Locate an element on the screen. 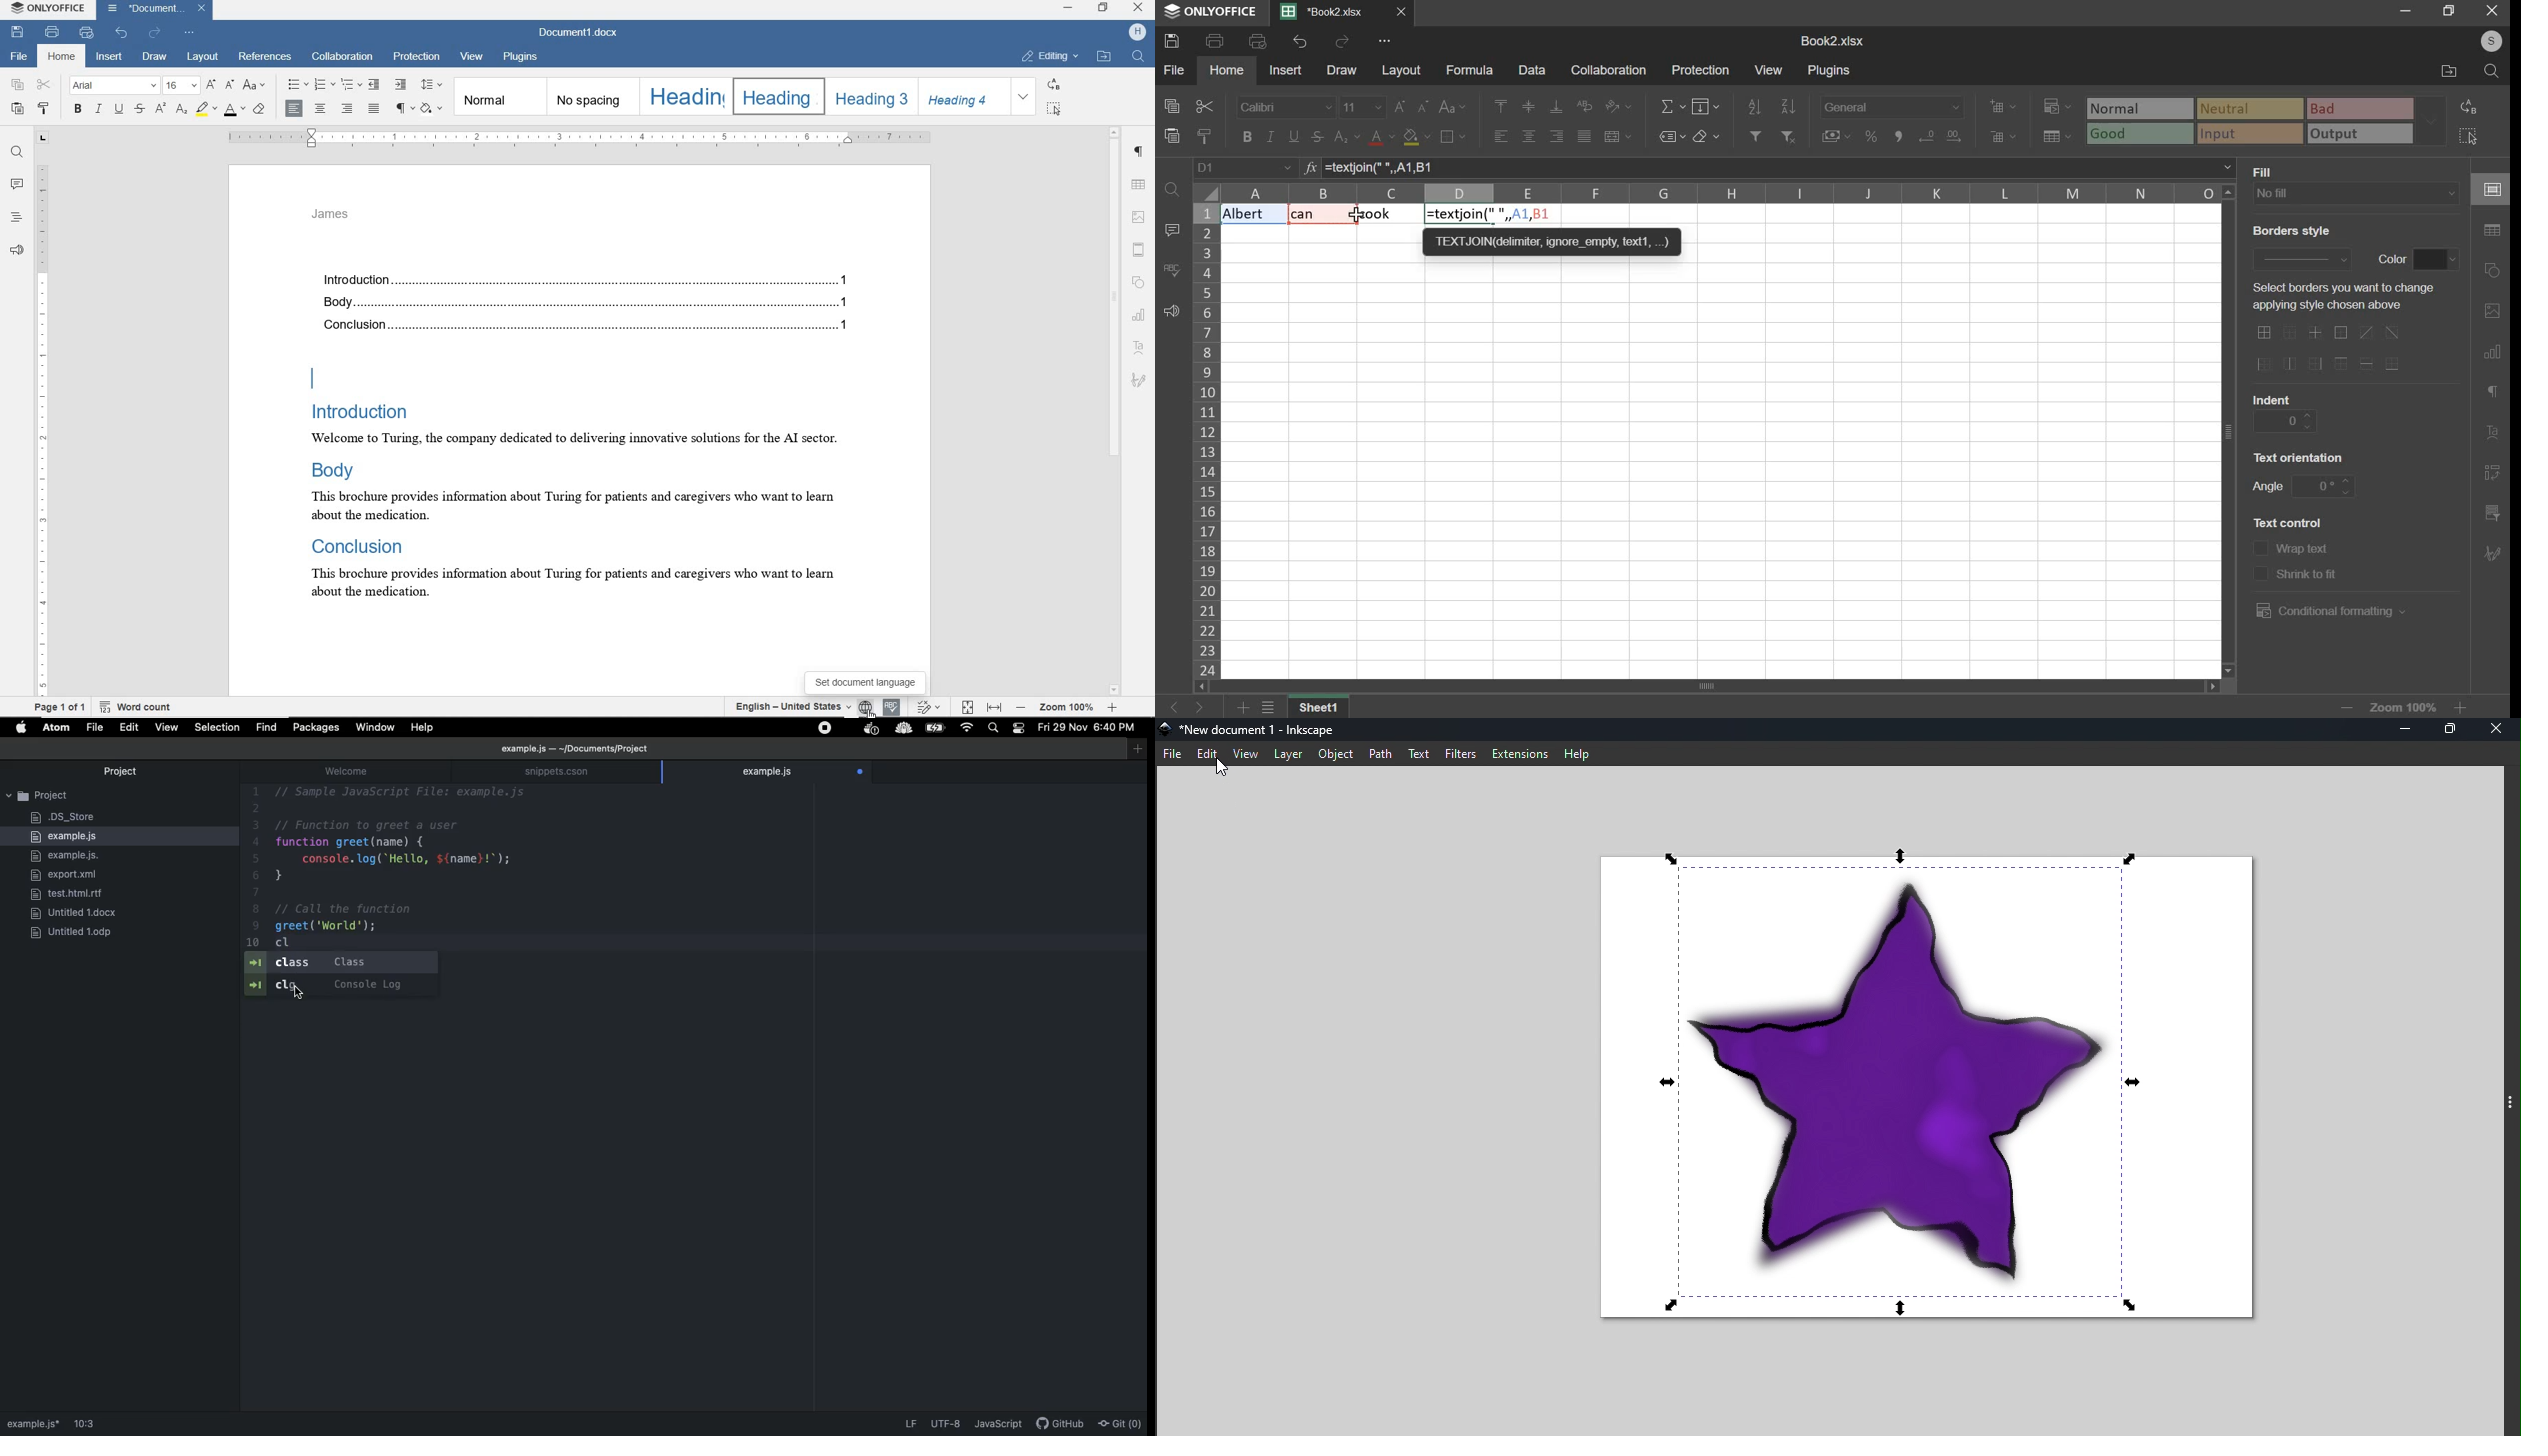 Image resolution: width=2548 pixels, height=1456 pixels. ODP is located at coordinates (78, 932).